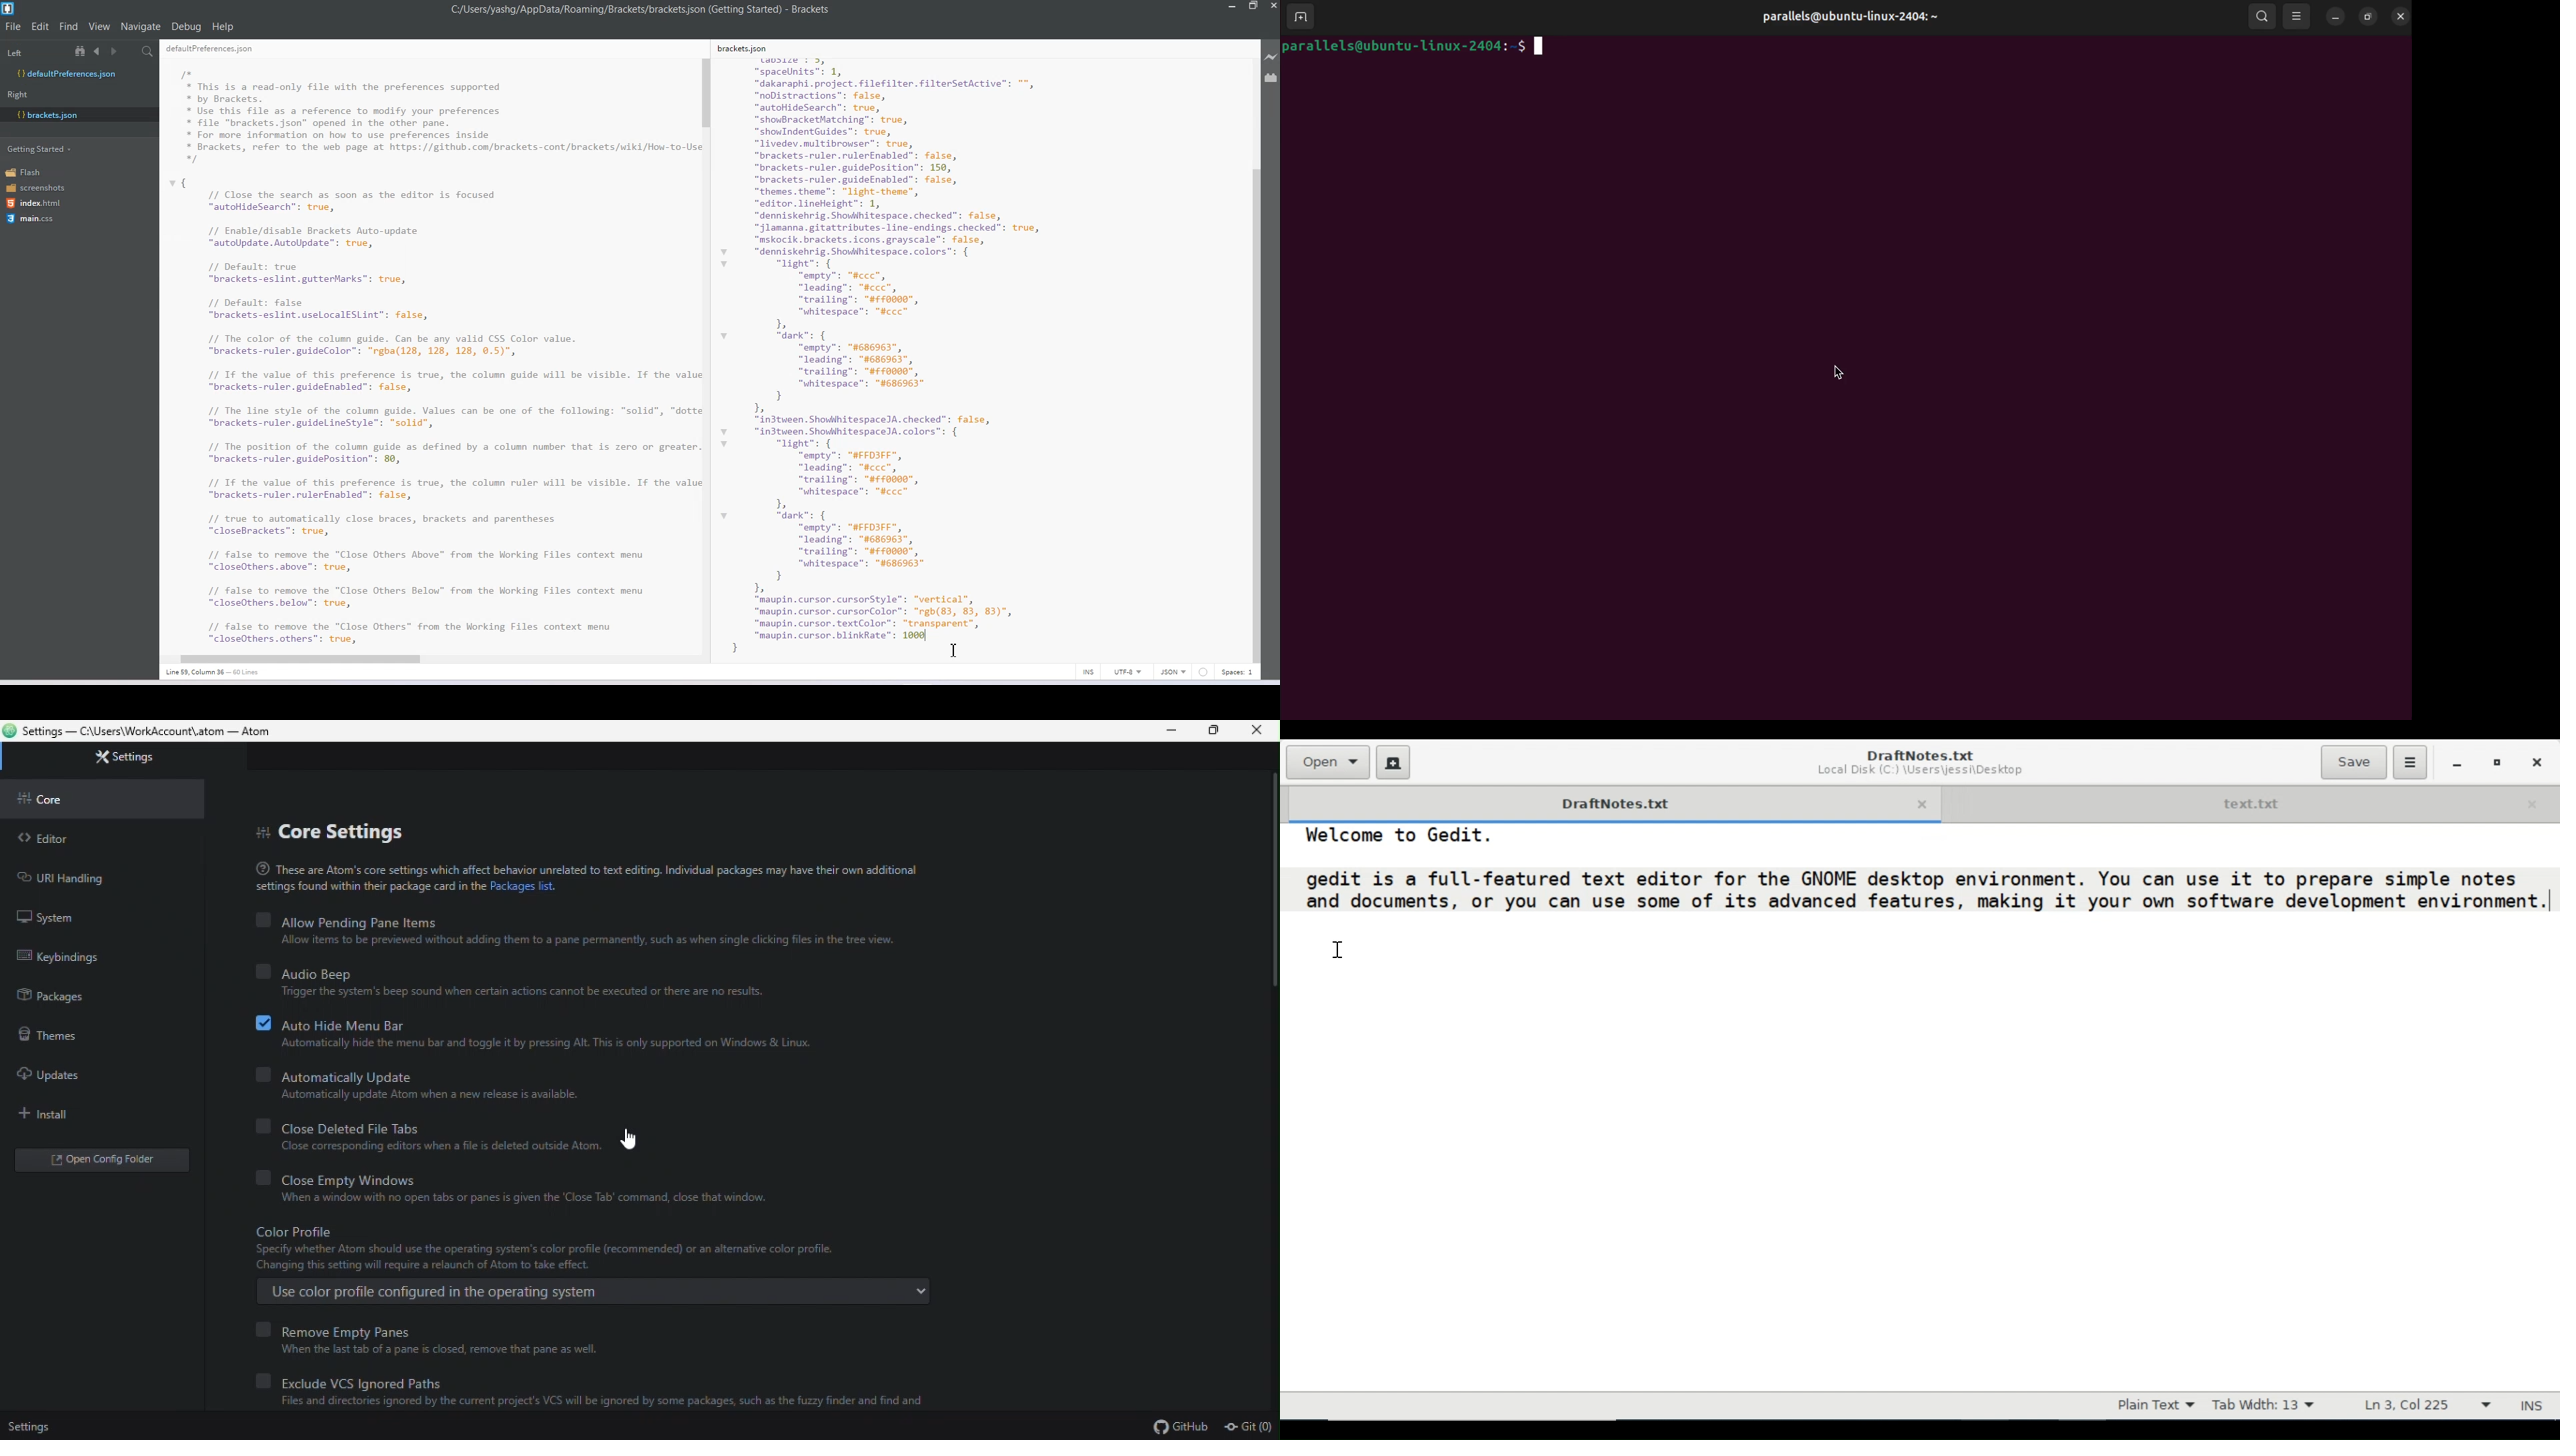 This screenshot has height=1456, width=2576. I want to click on index.html, so click(38, 203).